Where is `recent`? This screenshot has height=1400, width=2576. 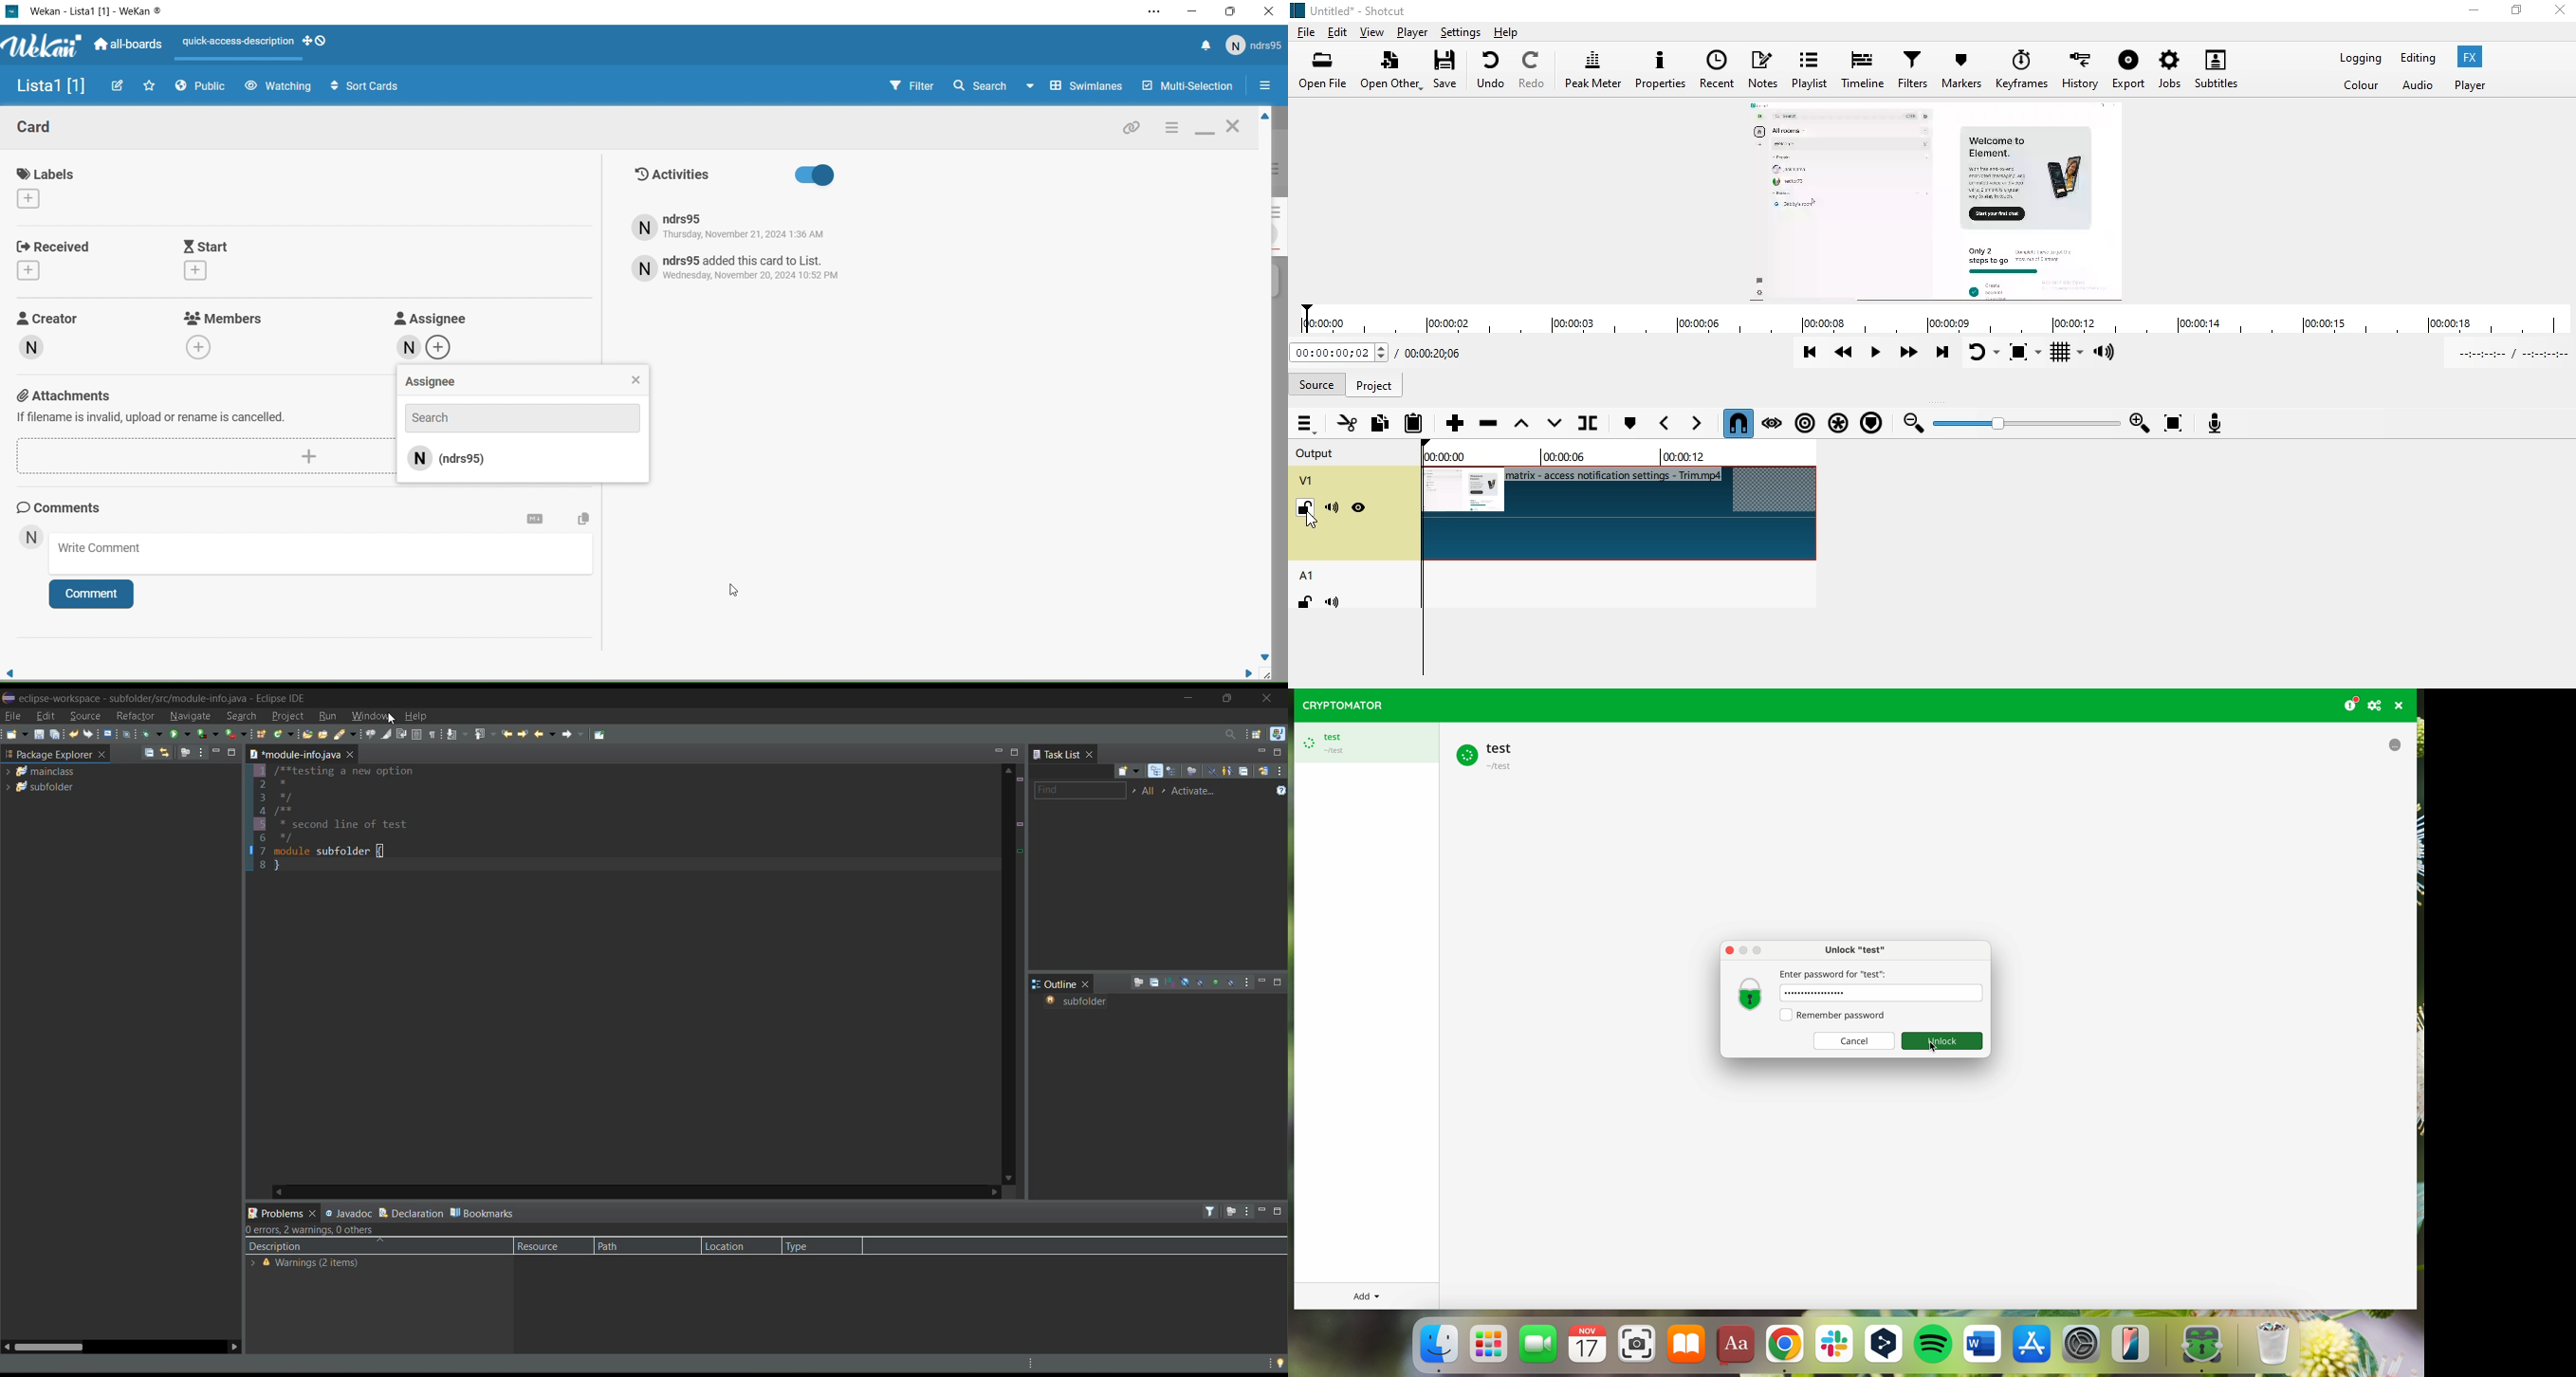
recent is located at coordinates (1720, 68).